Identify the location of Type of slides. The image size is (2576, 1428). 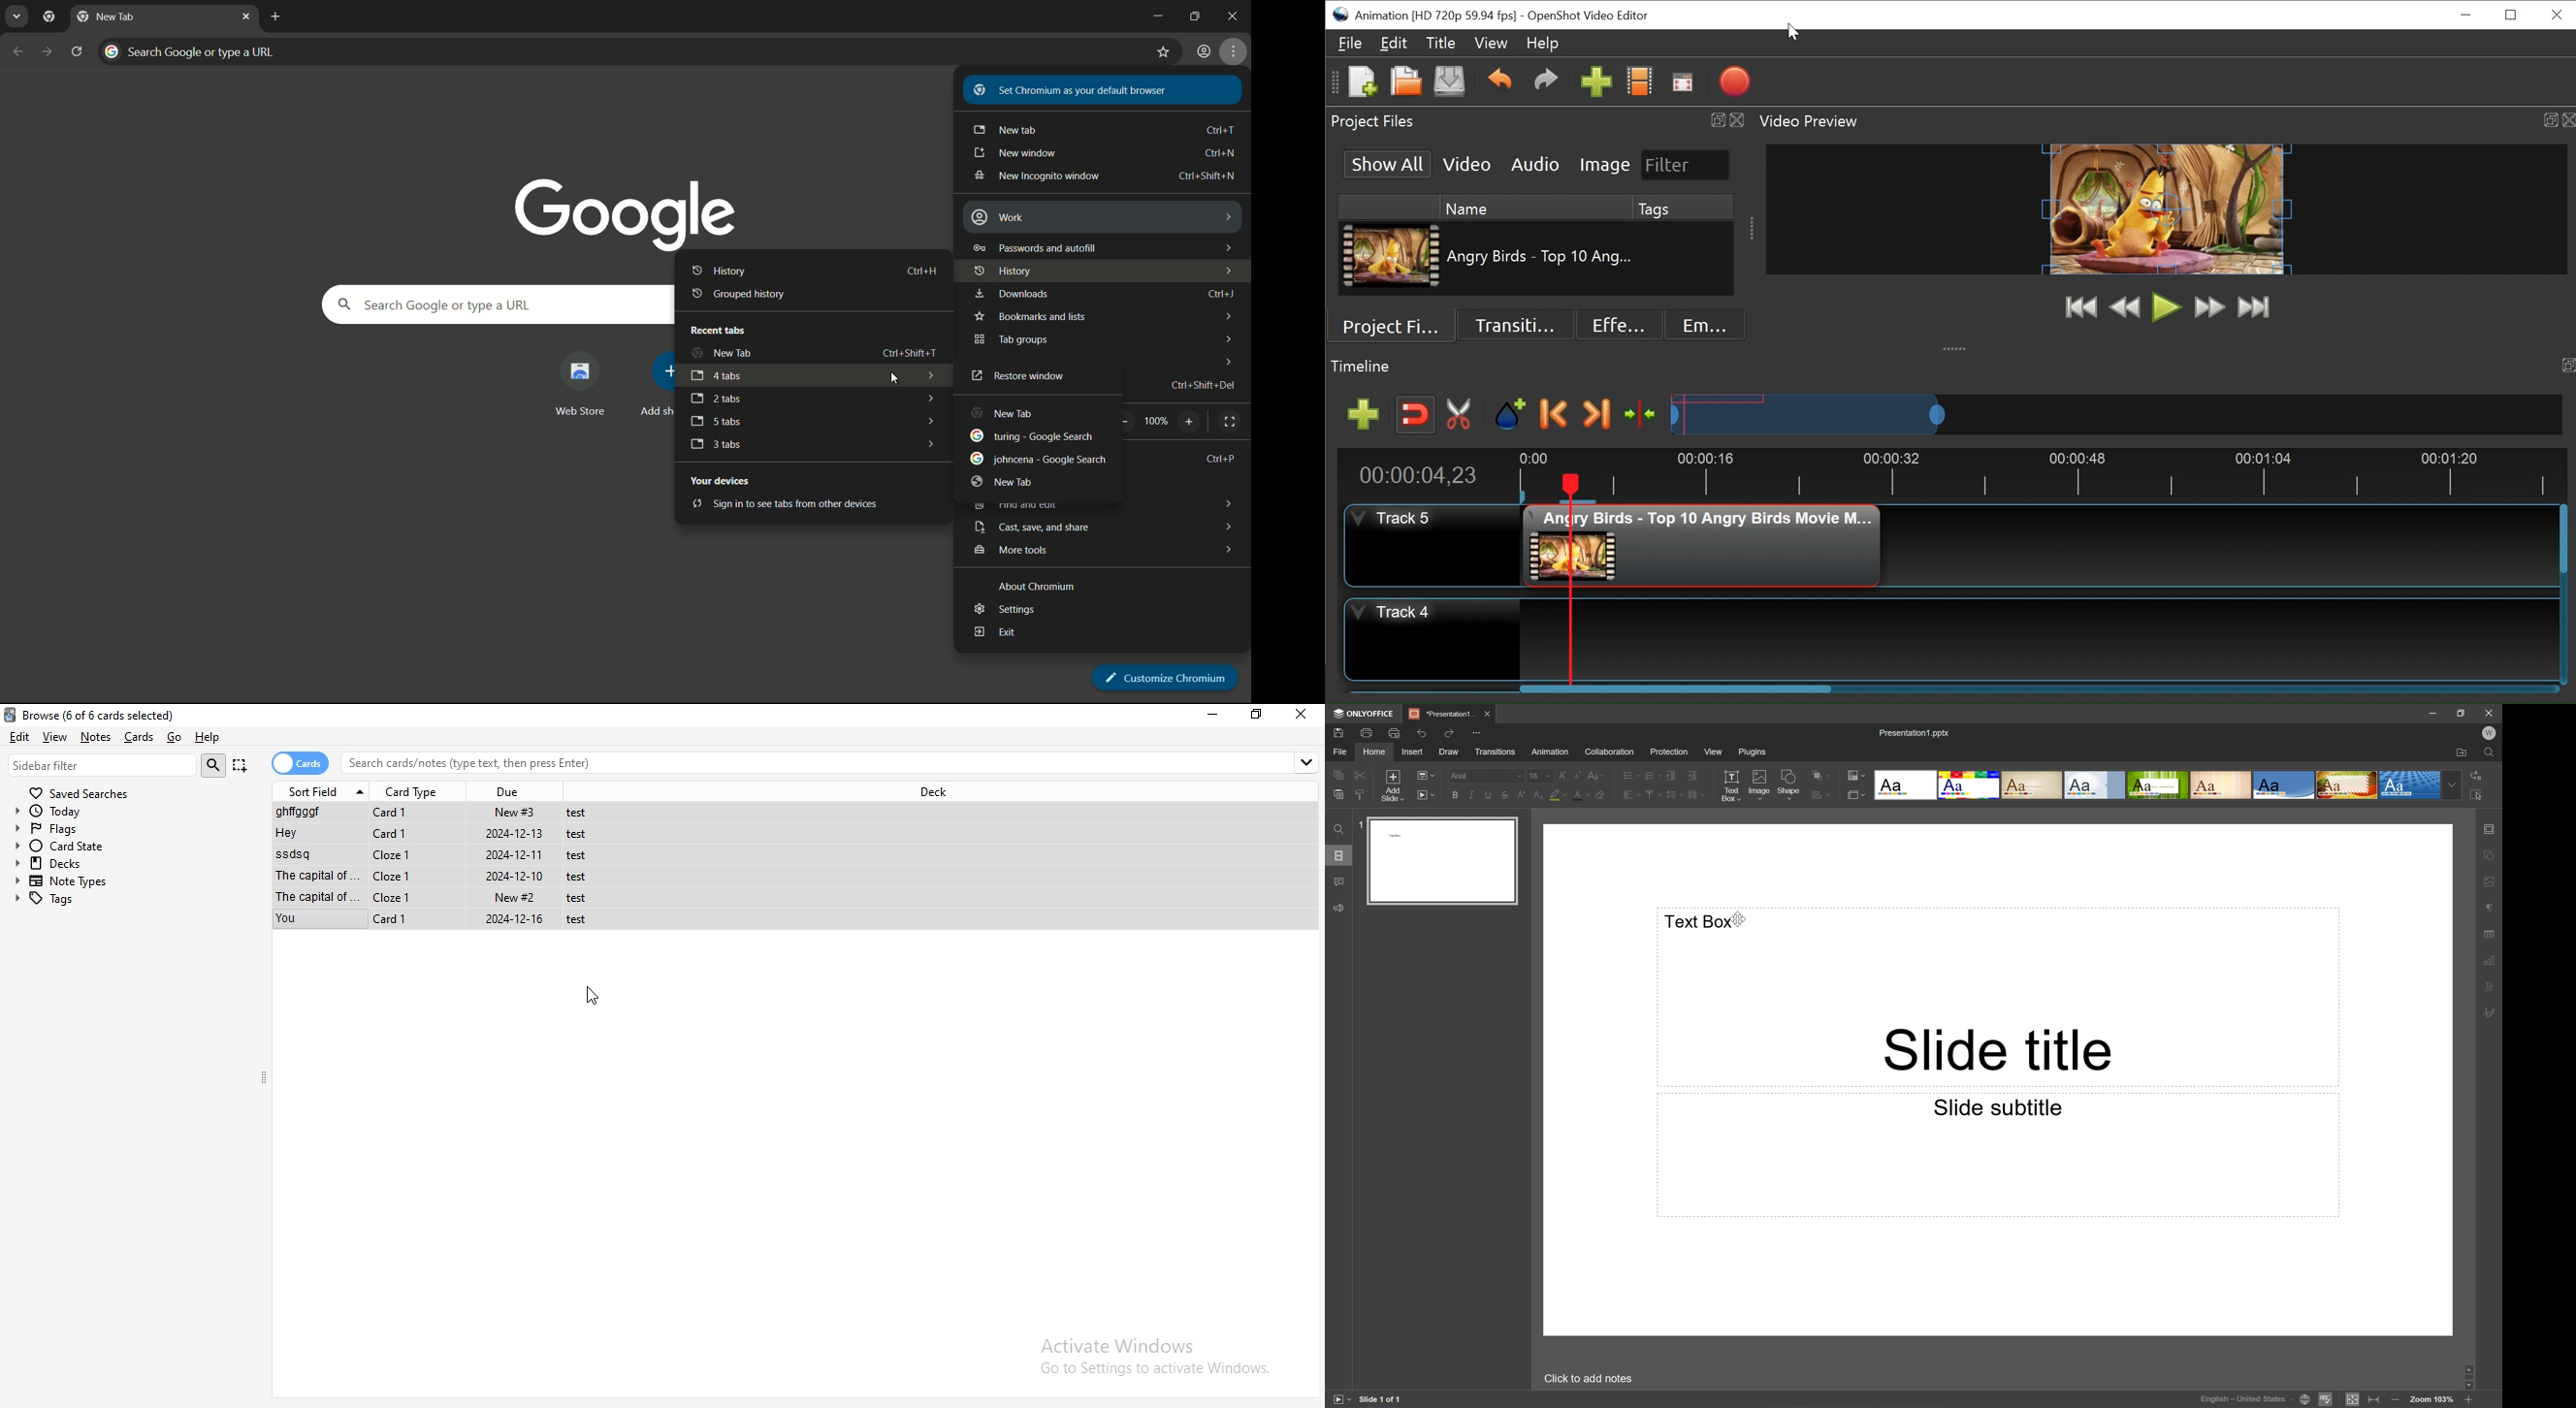
(2157, 785).